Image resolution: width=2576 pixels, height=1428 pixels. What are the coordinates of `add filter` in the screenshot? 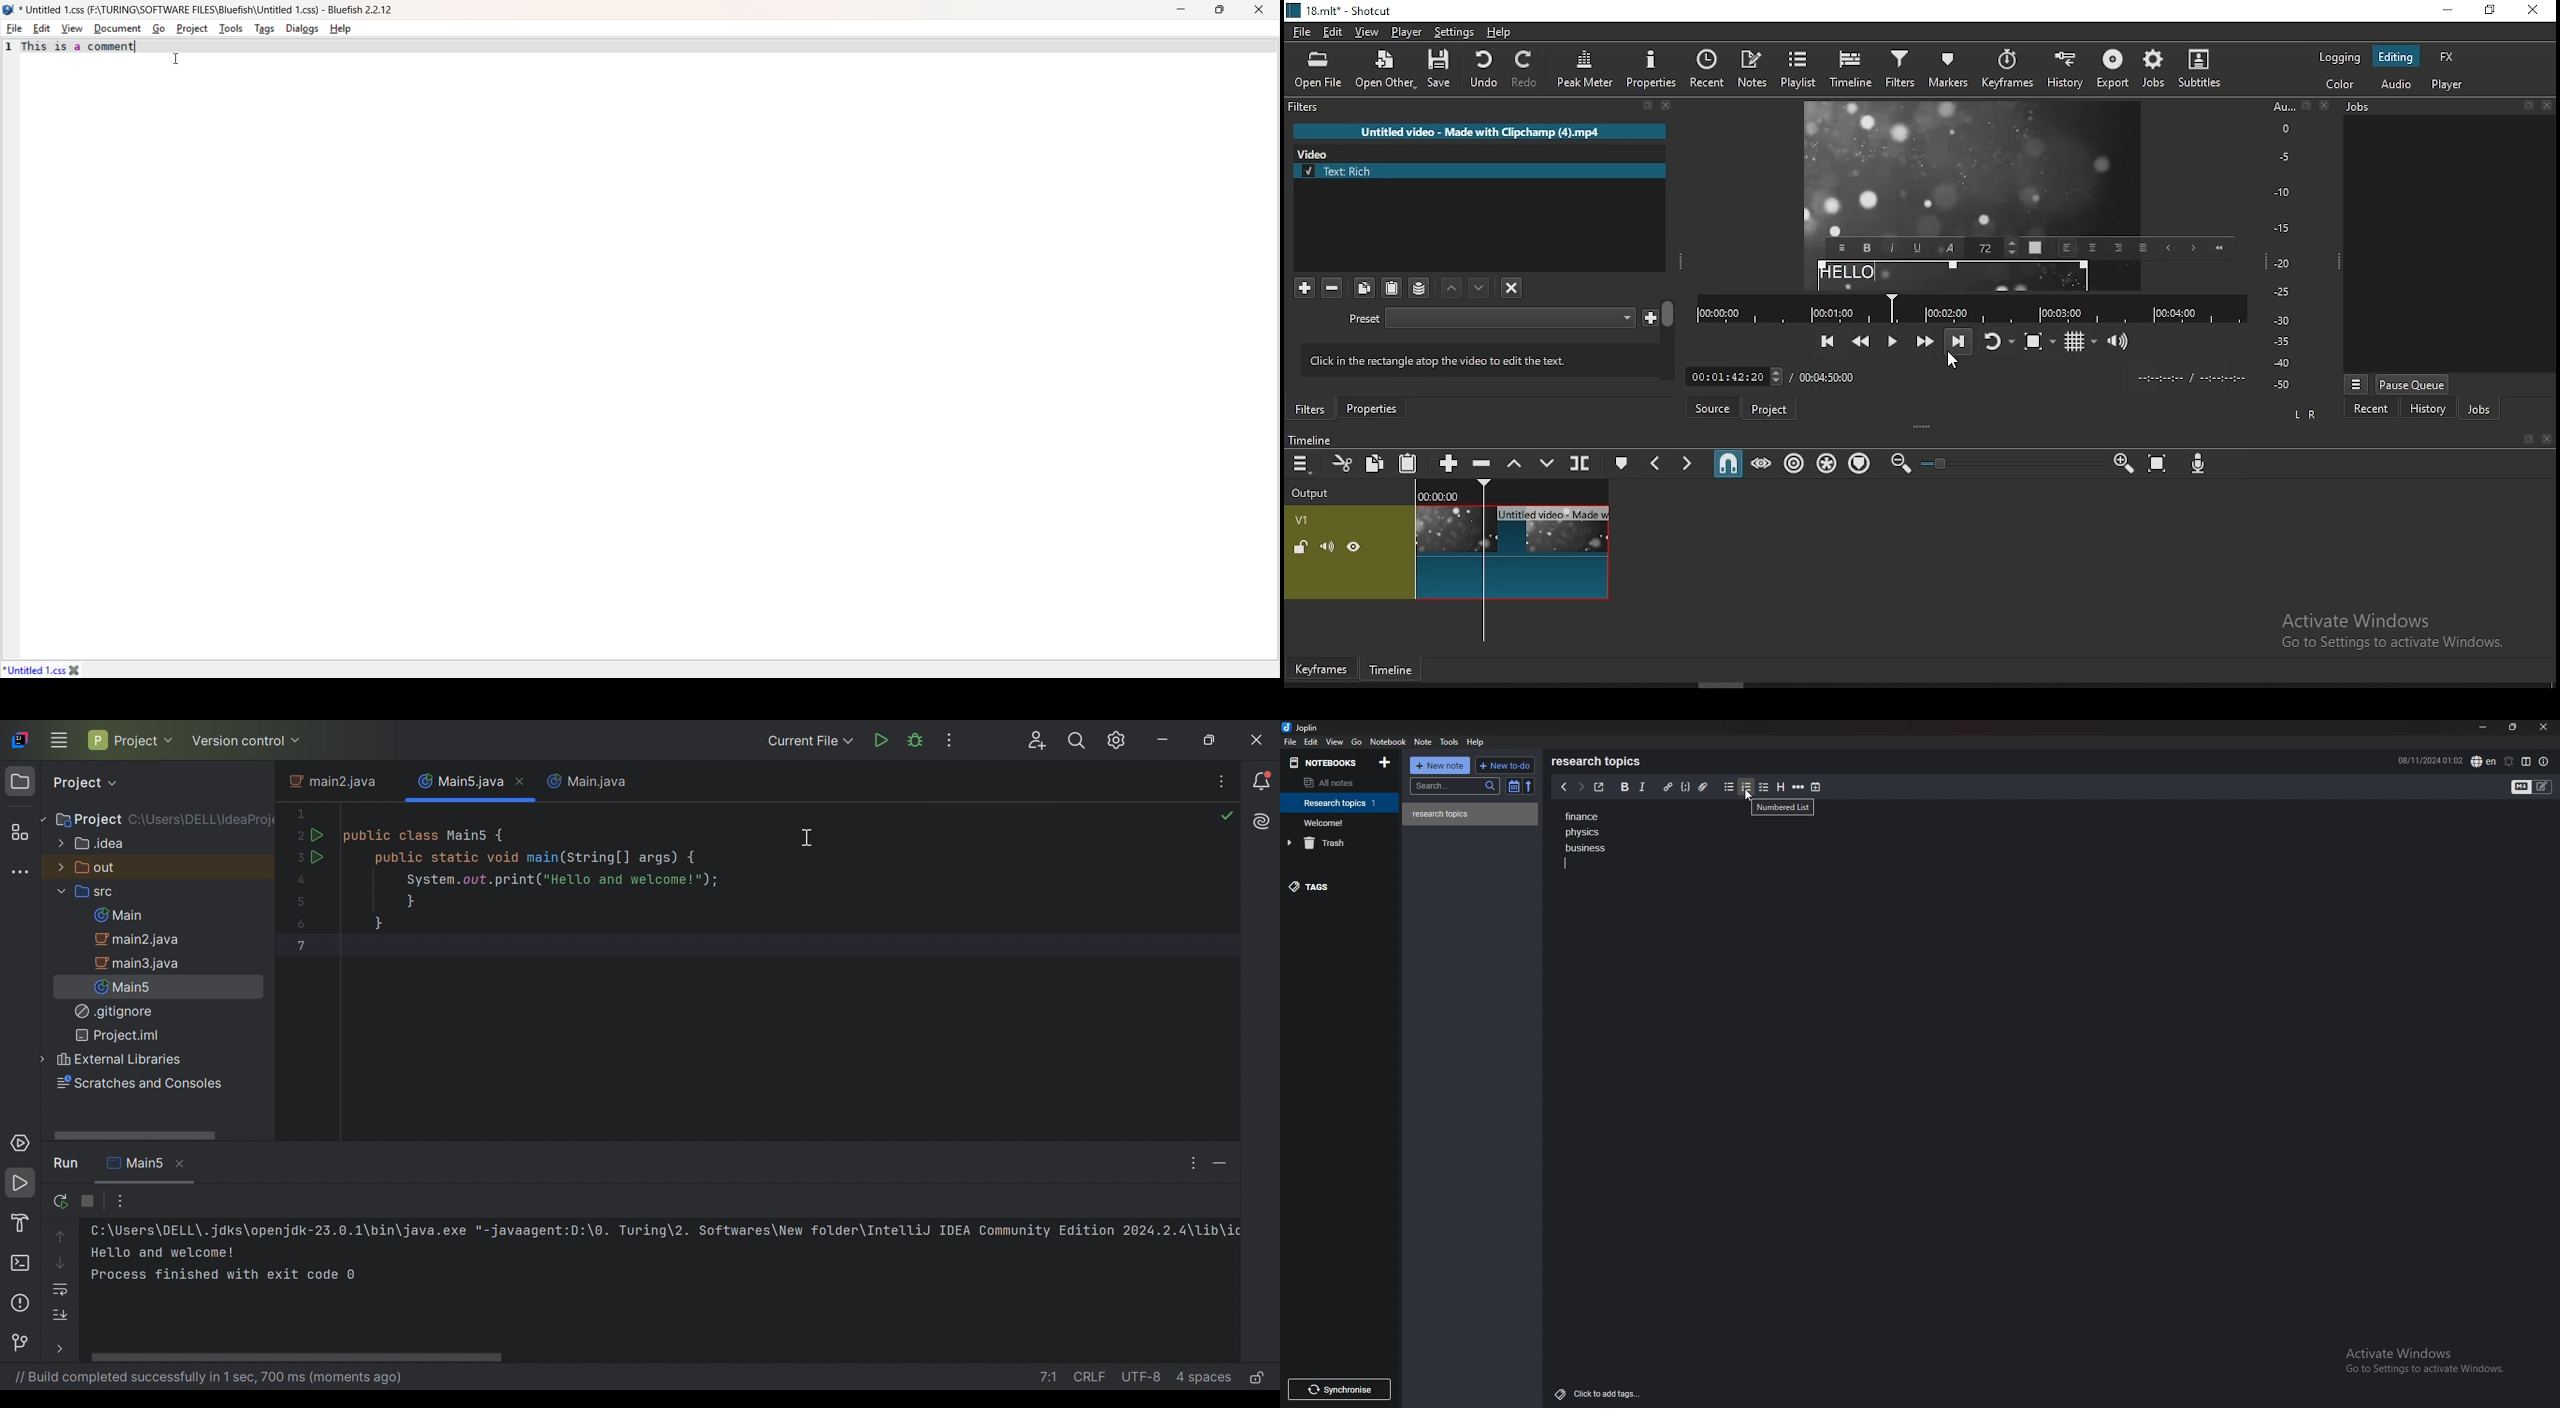 It's located at (1304, 288).